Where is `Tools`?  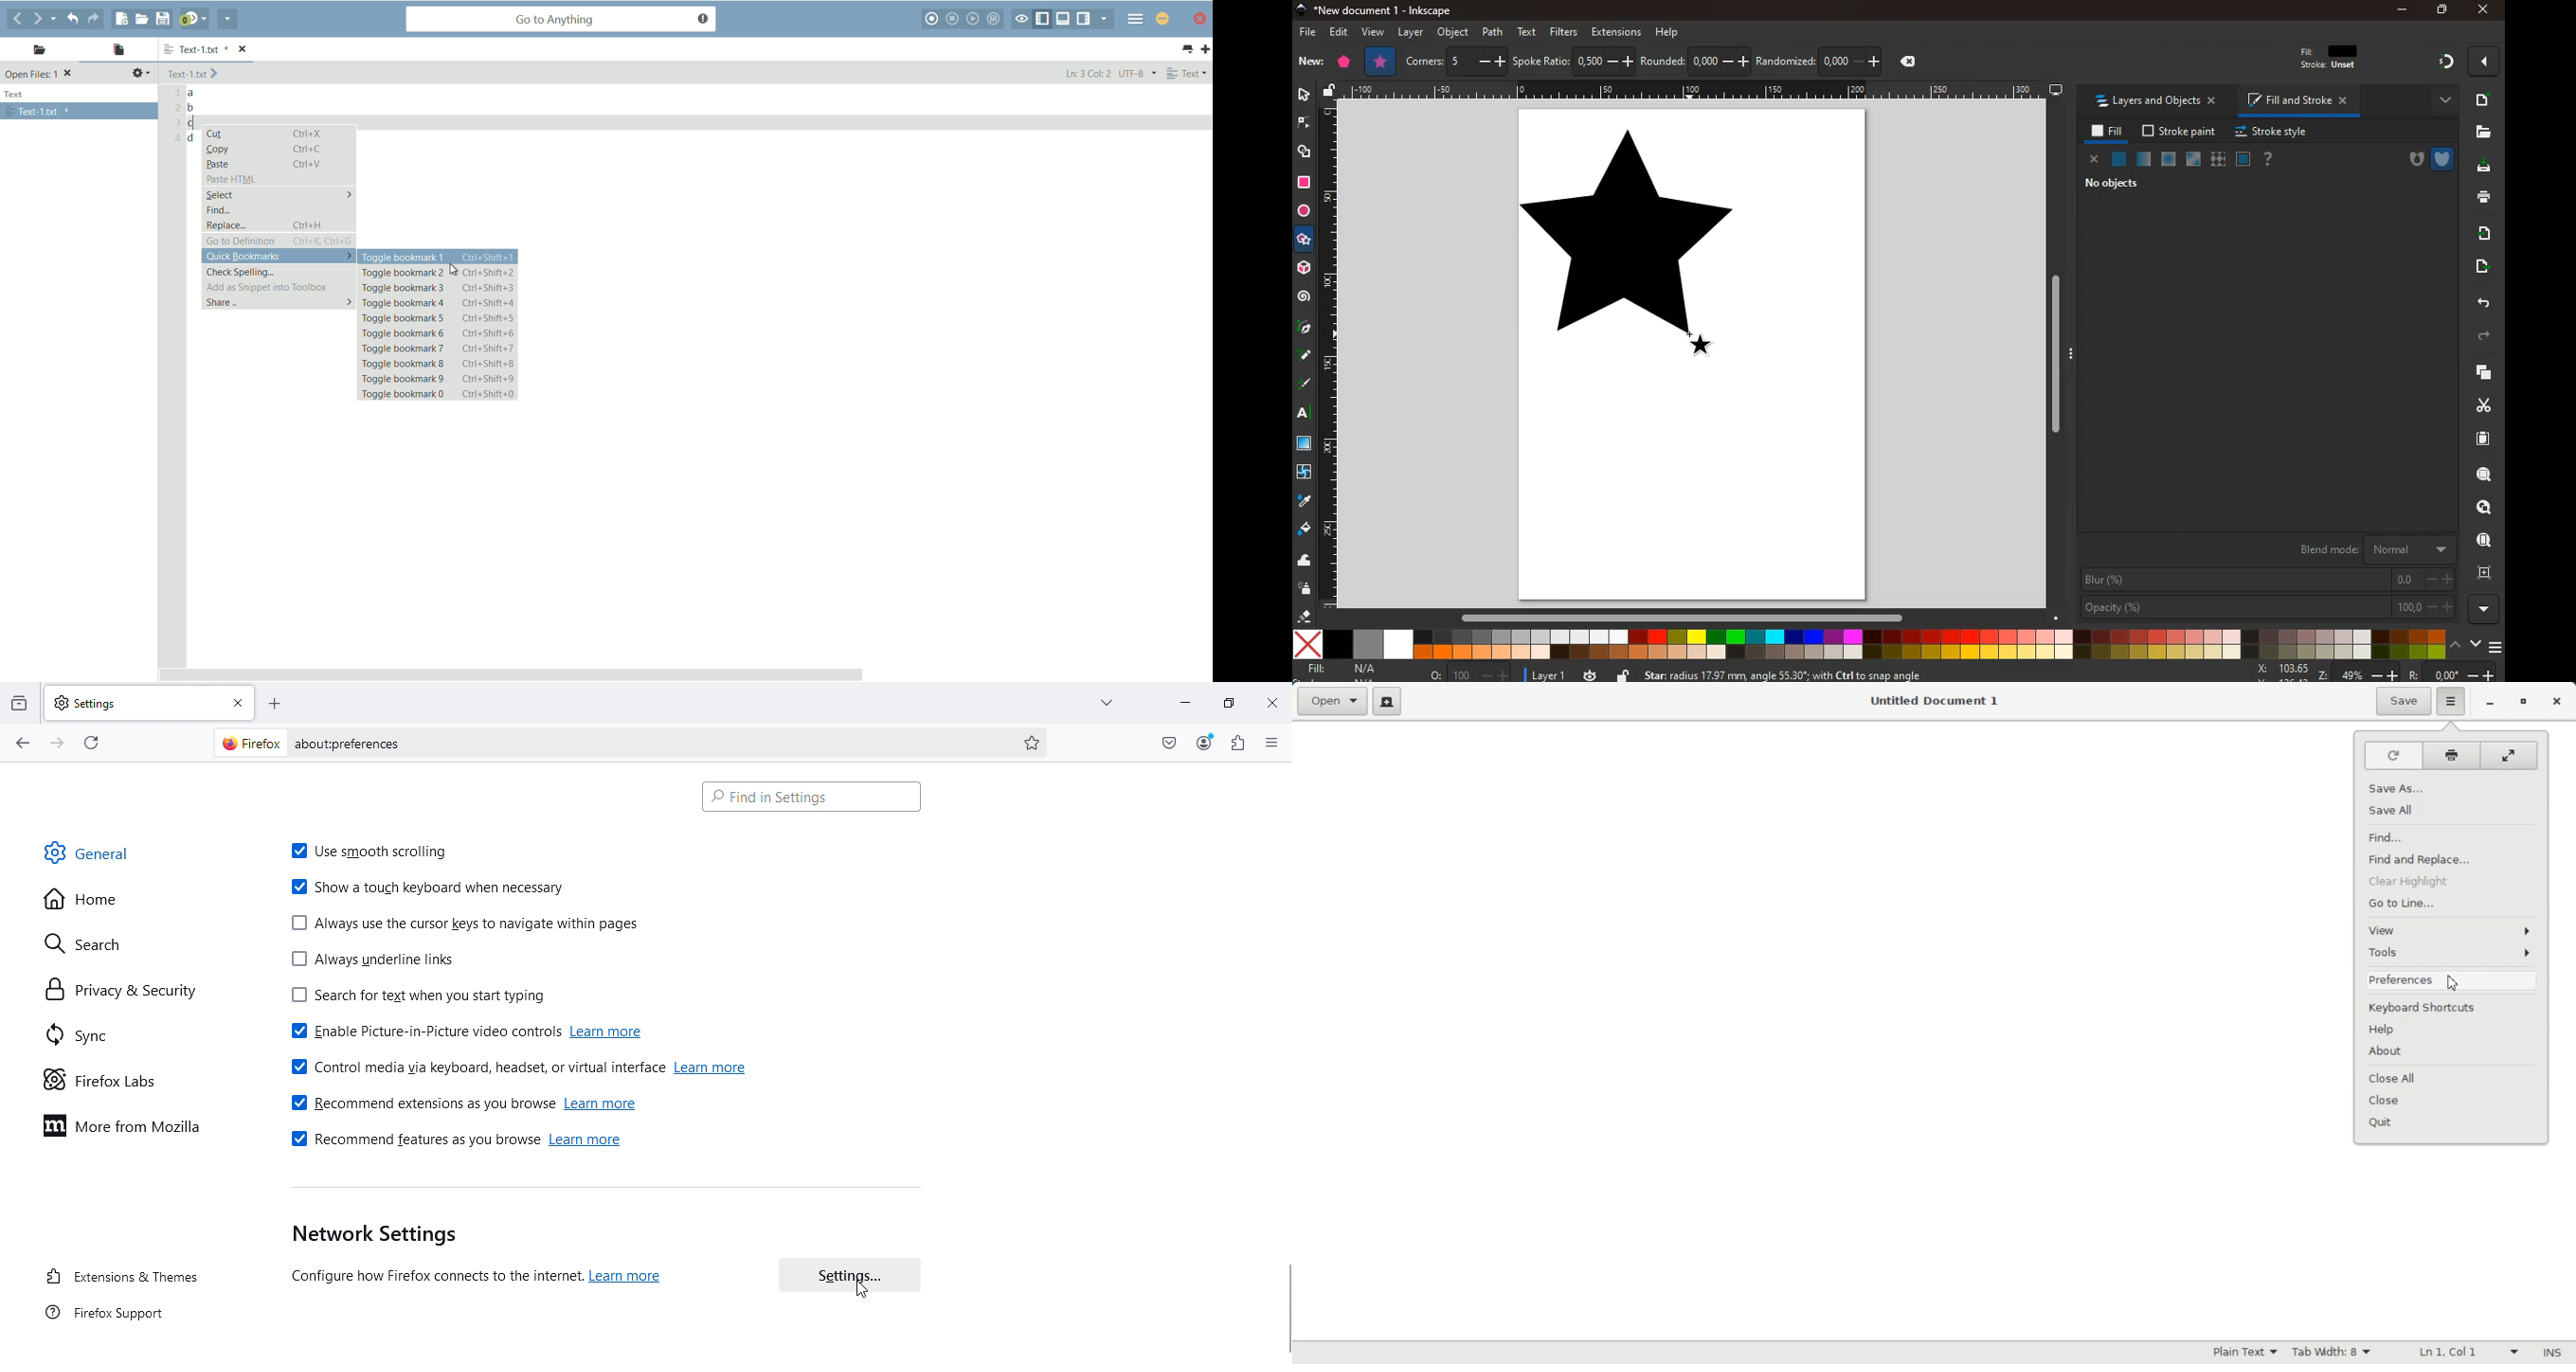 Tools is located at coordinates (2452, 952).